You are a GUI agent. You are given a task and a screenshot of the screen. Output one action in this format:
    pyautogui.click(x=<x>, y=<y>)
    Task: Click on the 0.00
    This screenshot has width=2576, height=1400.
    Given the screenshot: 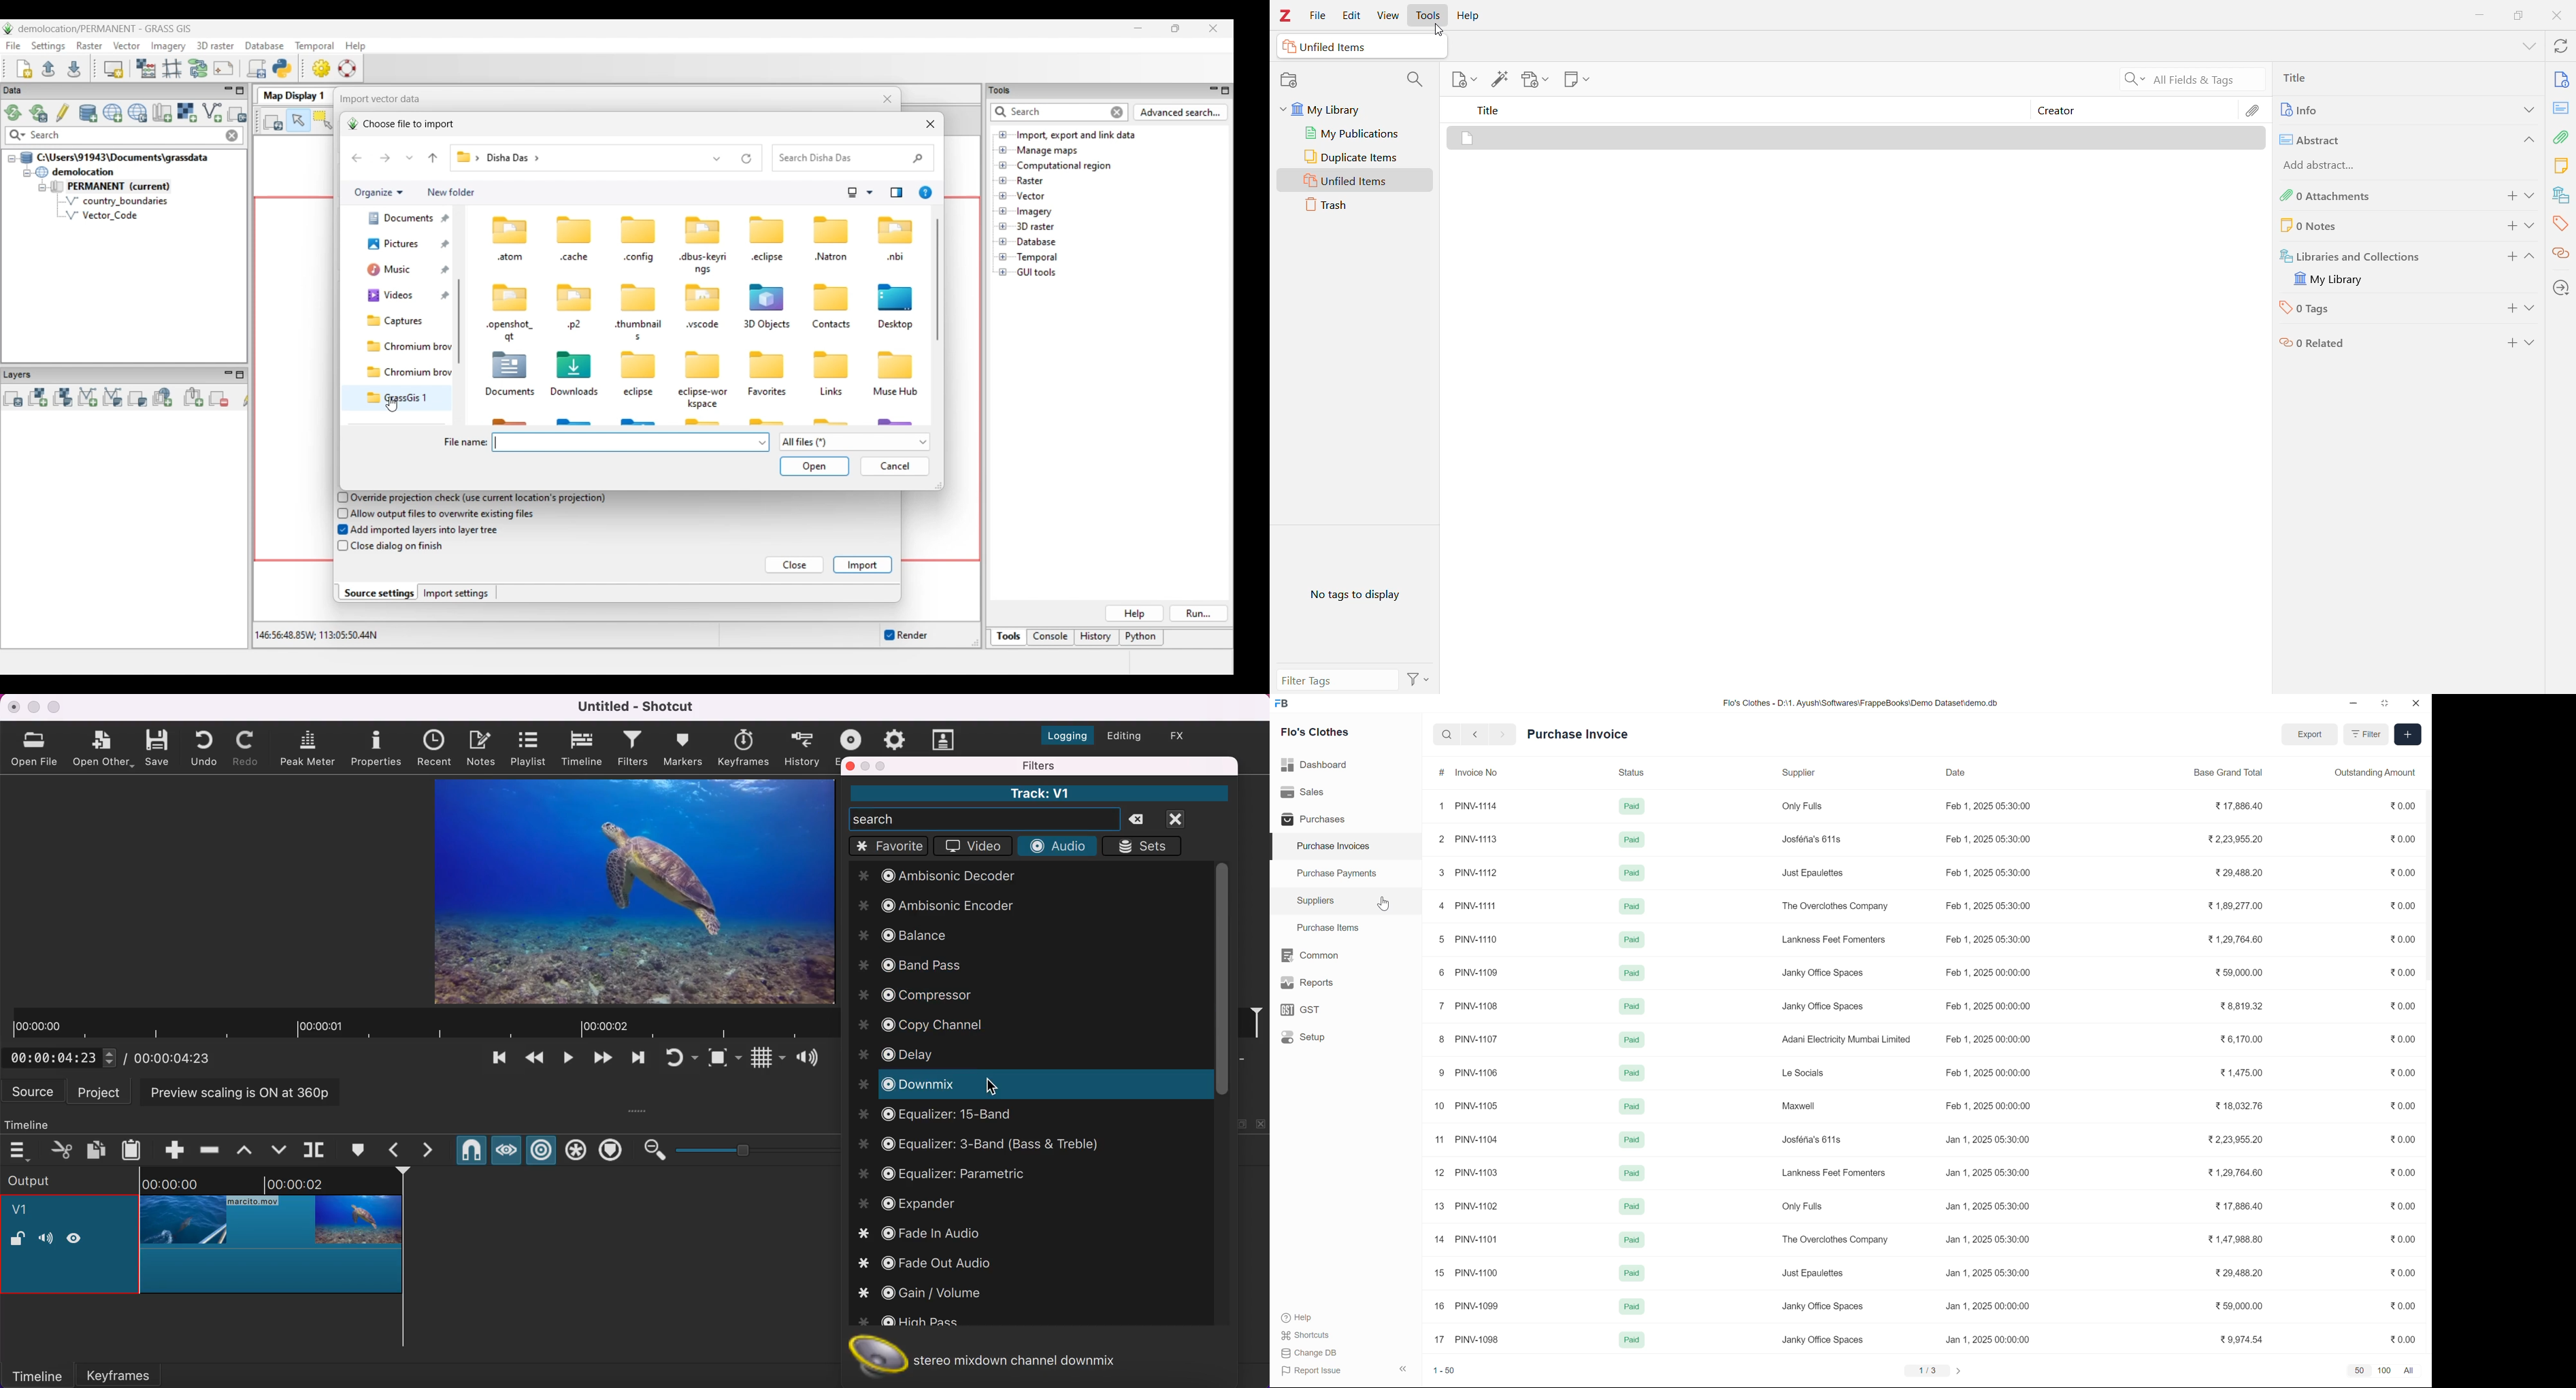 What is the action you would take?
    pyautogui.click(x=2402, y=1273)
    